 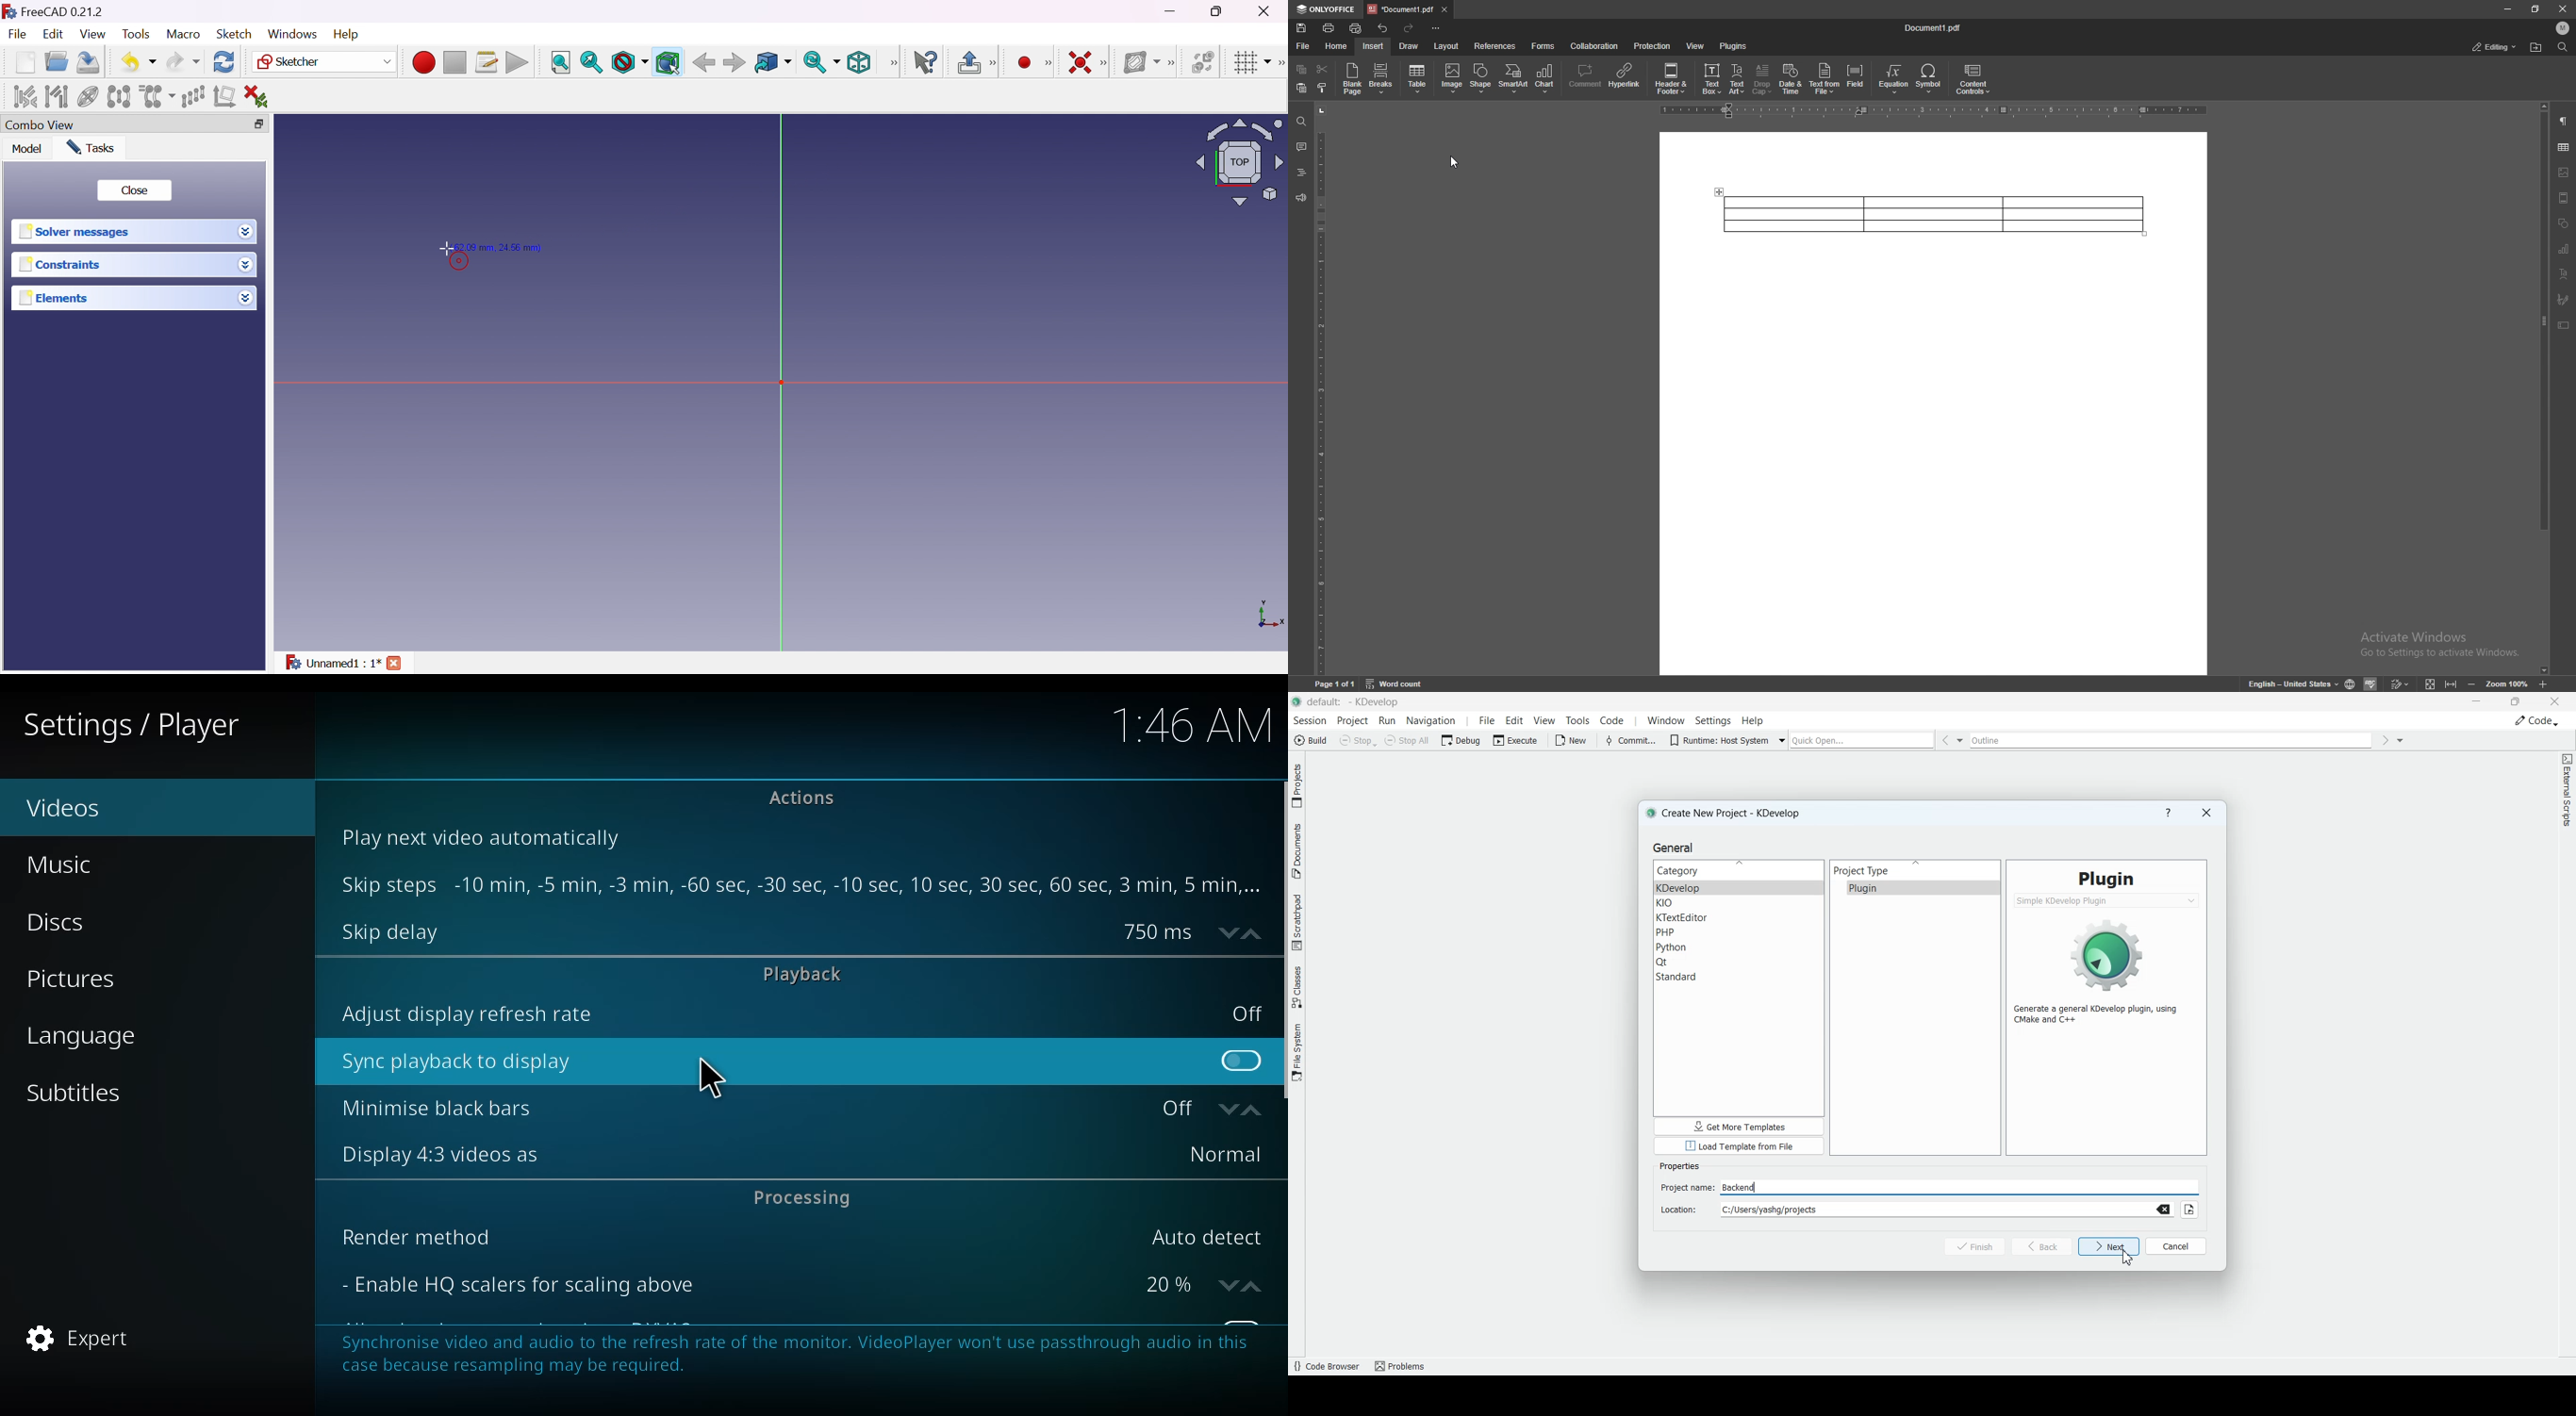 What do you see at coordinates (2565, 326) in the screenshot?
I see `text box` at bounding box center [2565, 326].